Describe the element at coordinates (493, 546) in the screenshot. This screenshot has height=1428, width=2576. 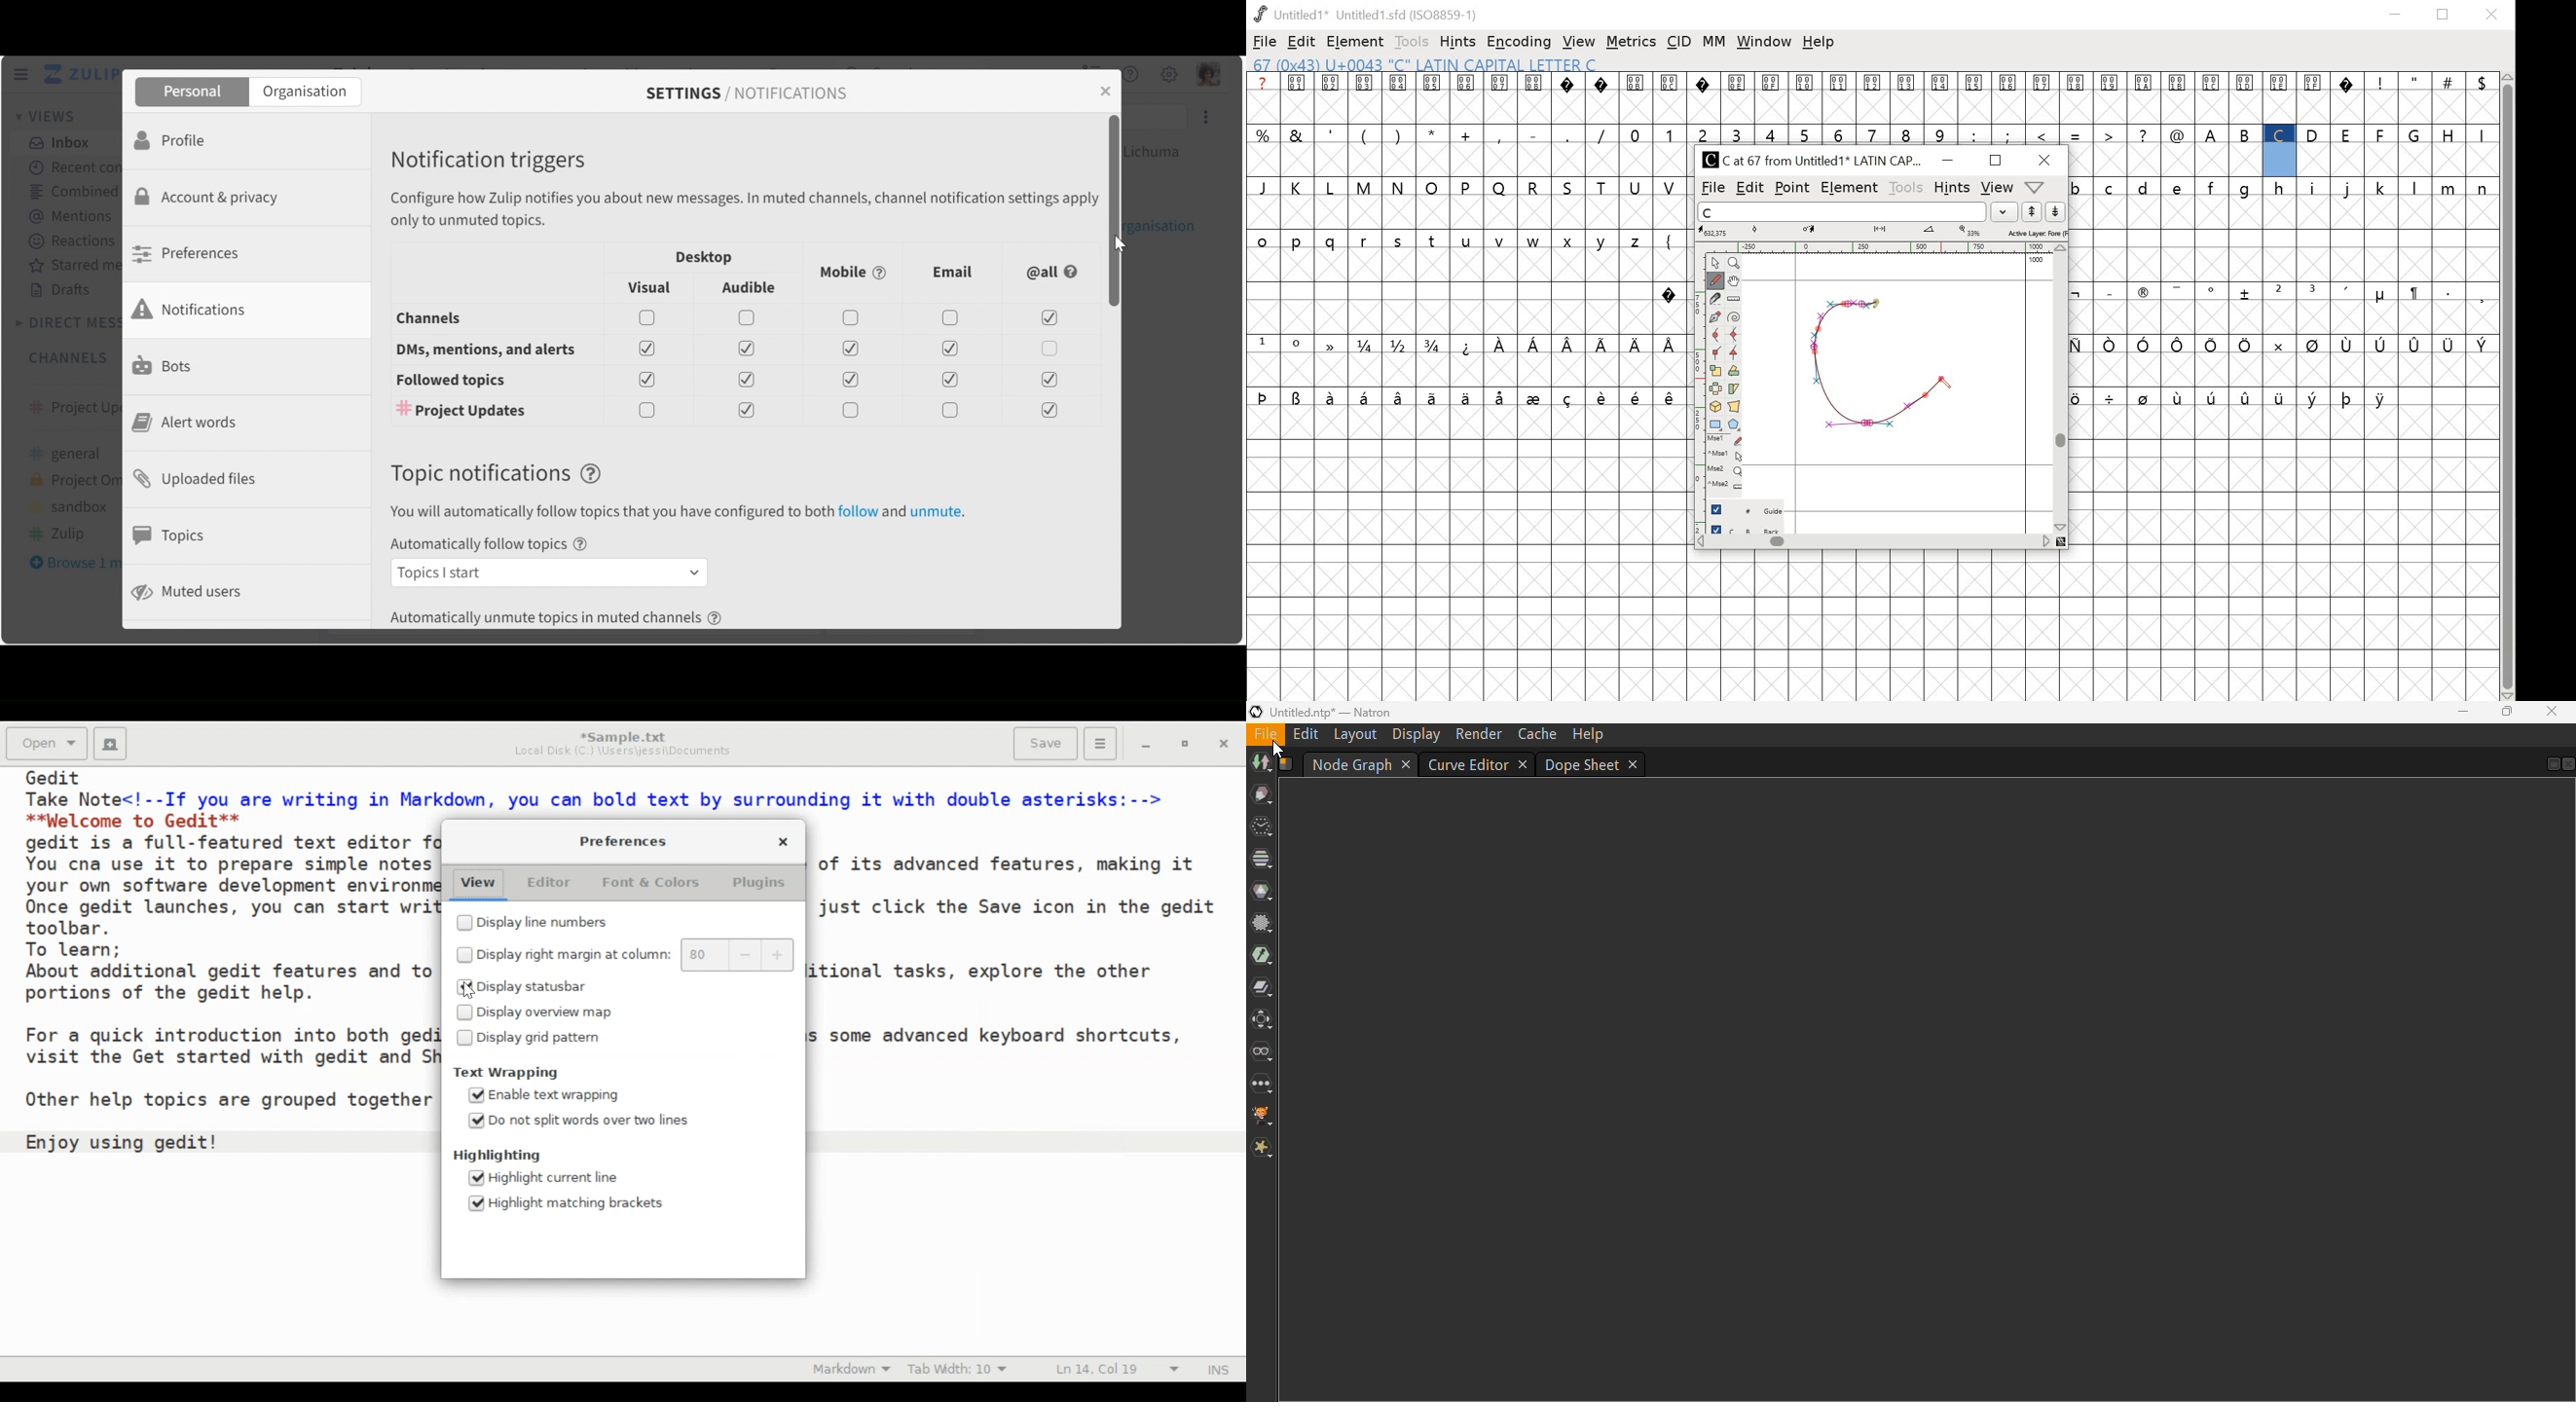
I see `Automatically follow topics` at that location.